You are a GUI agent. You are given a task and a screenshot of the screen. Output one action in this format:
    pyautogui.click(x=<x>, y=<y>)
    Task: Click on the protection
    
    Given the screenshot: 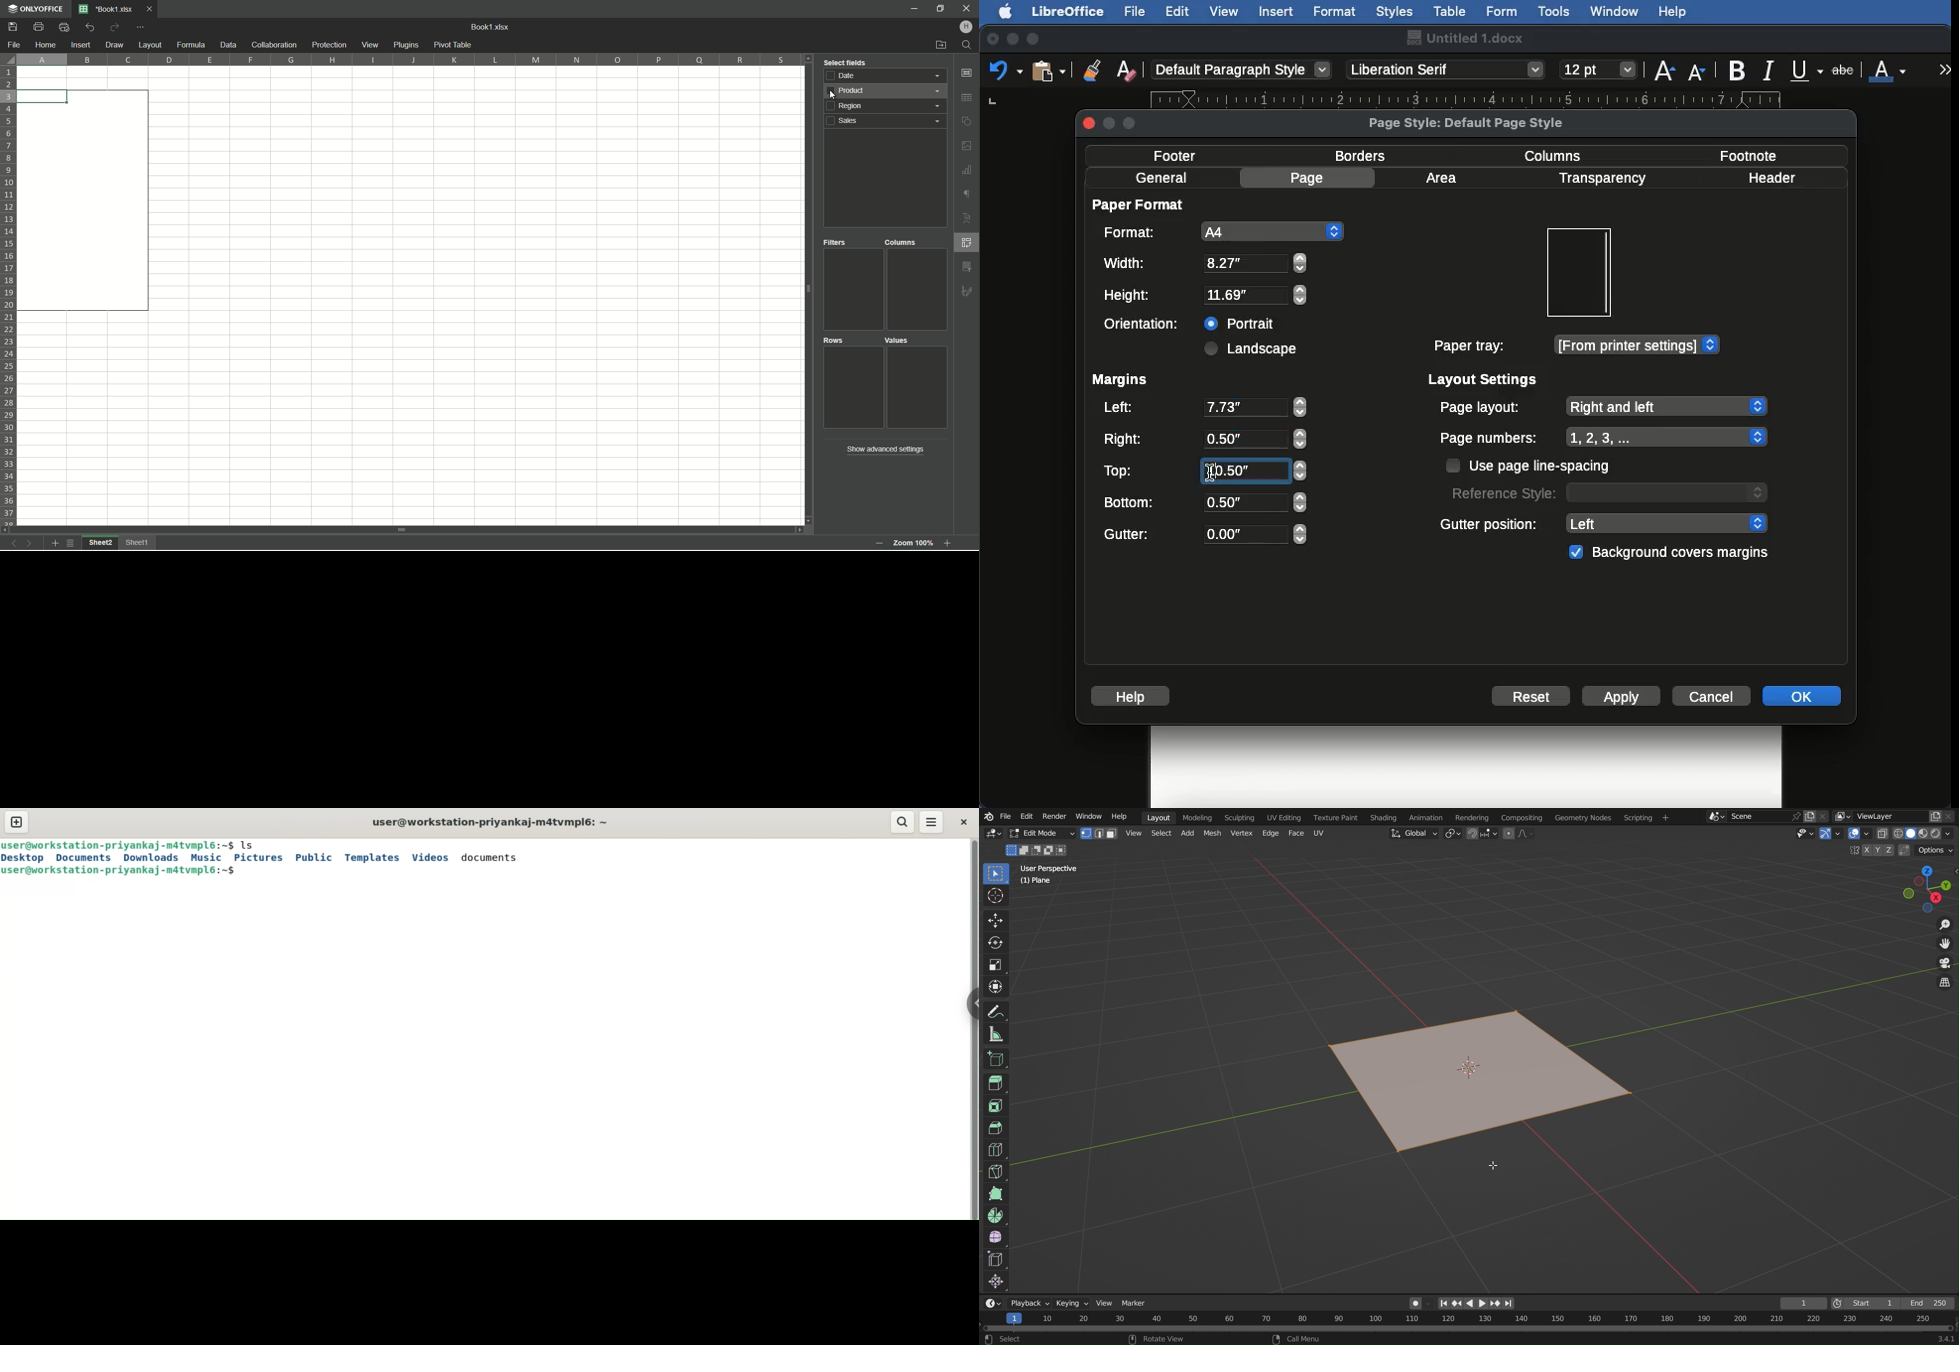 What is the action you would take?
    pyautogui.click(x=328, y=45)
    